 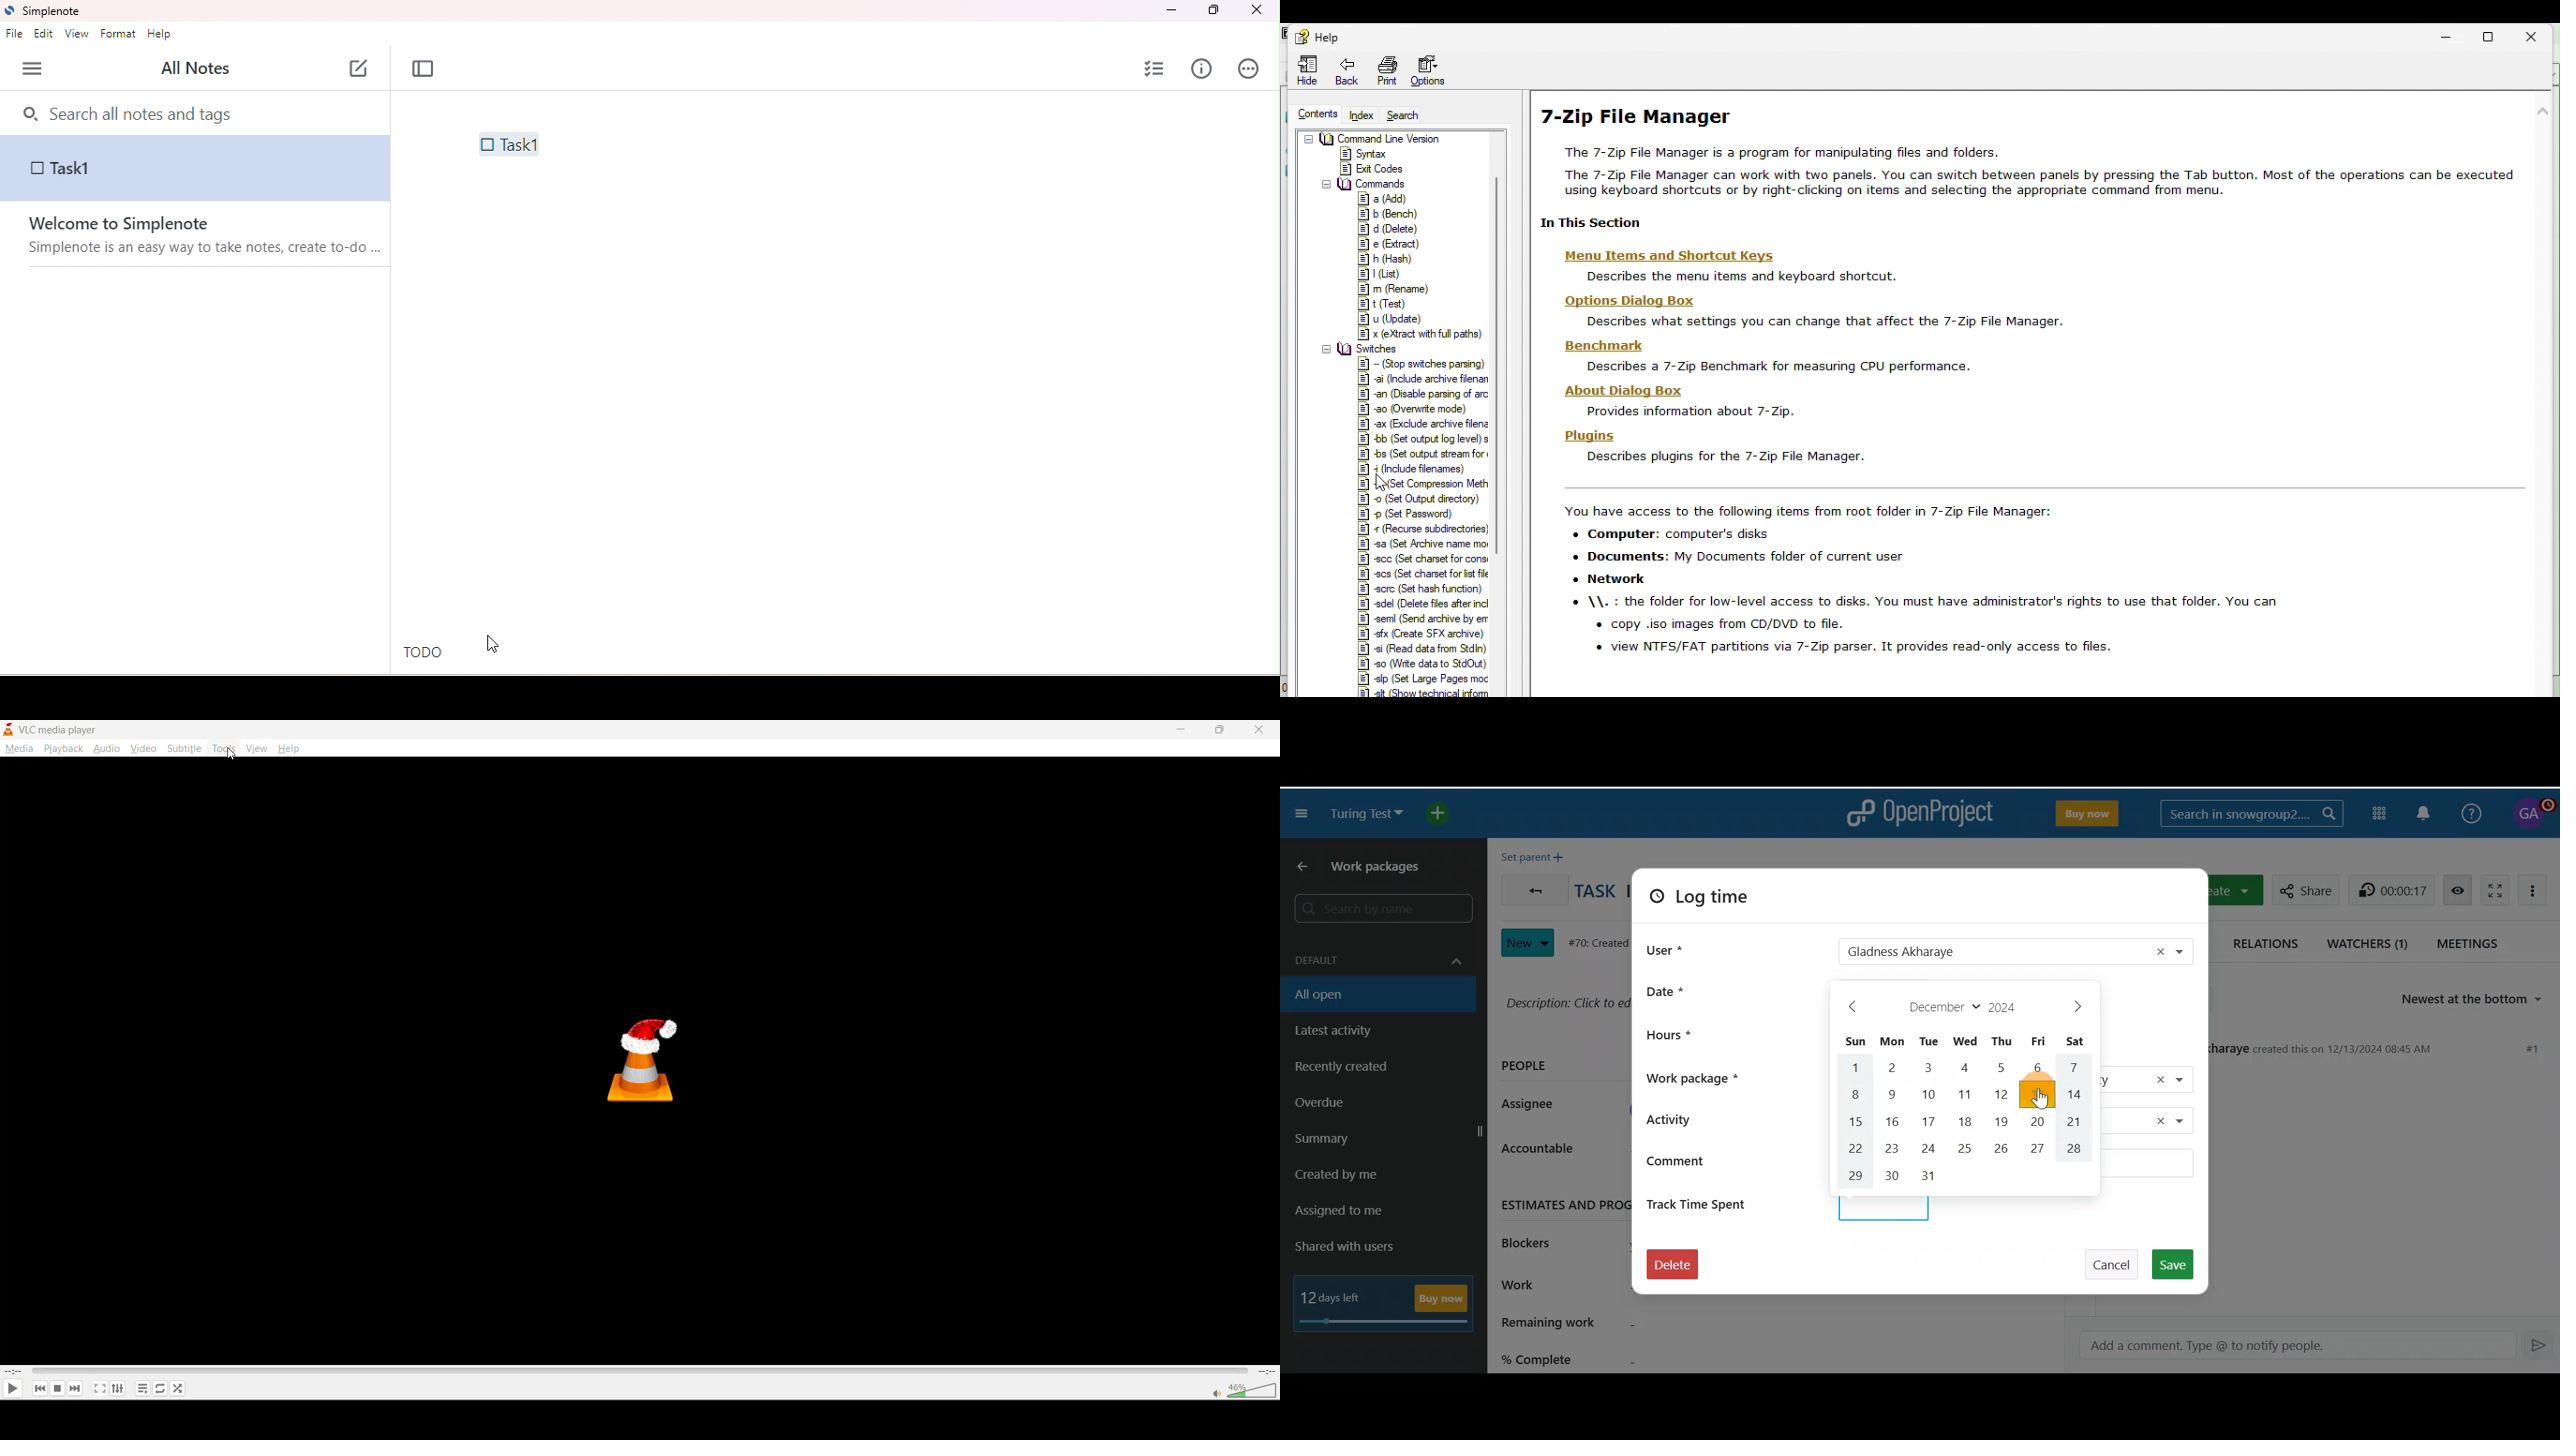 What do you see at coordinates (2157, 1079) in the screenshot?
I see `Remove` at bounding box center [2157, 1079].